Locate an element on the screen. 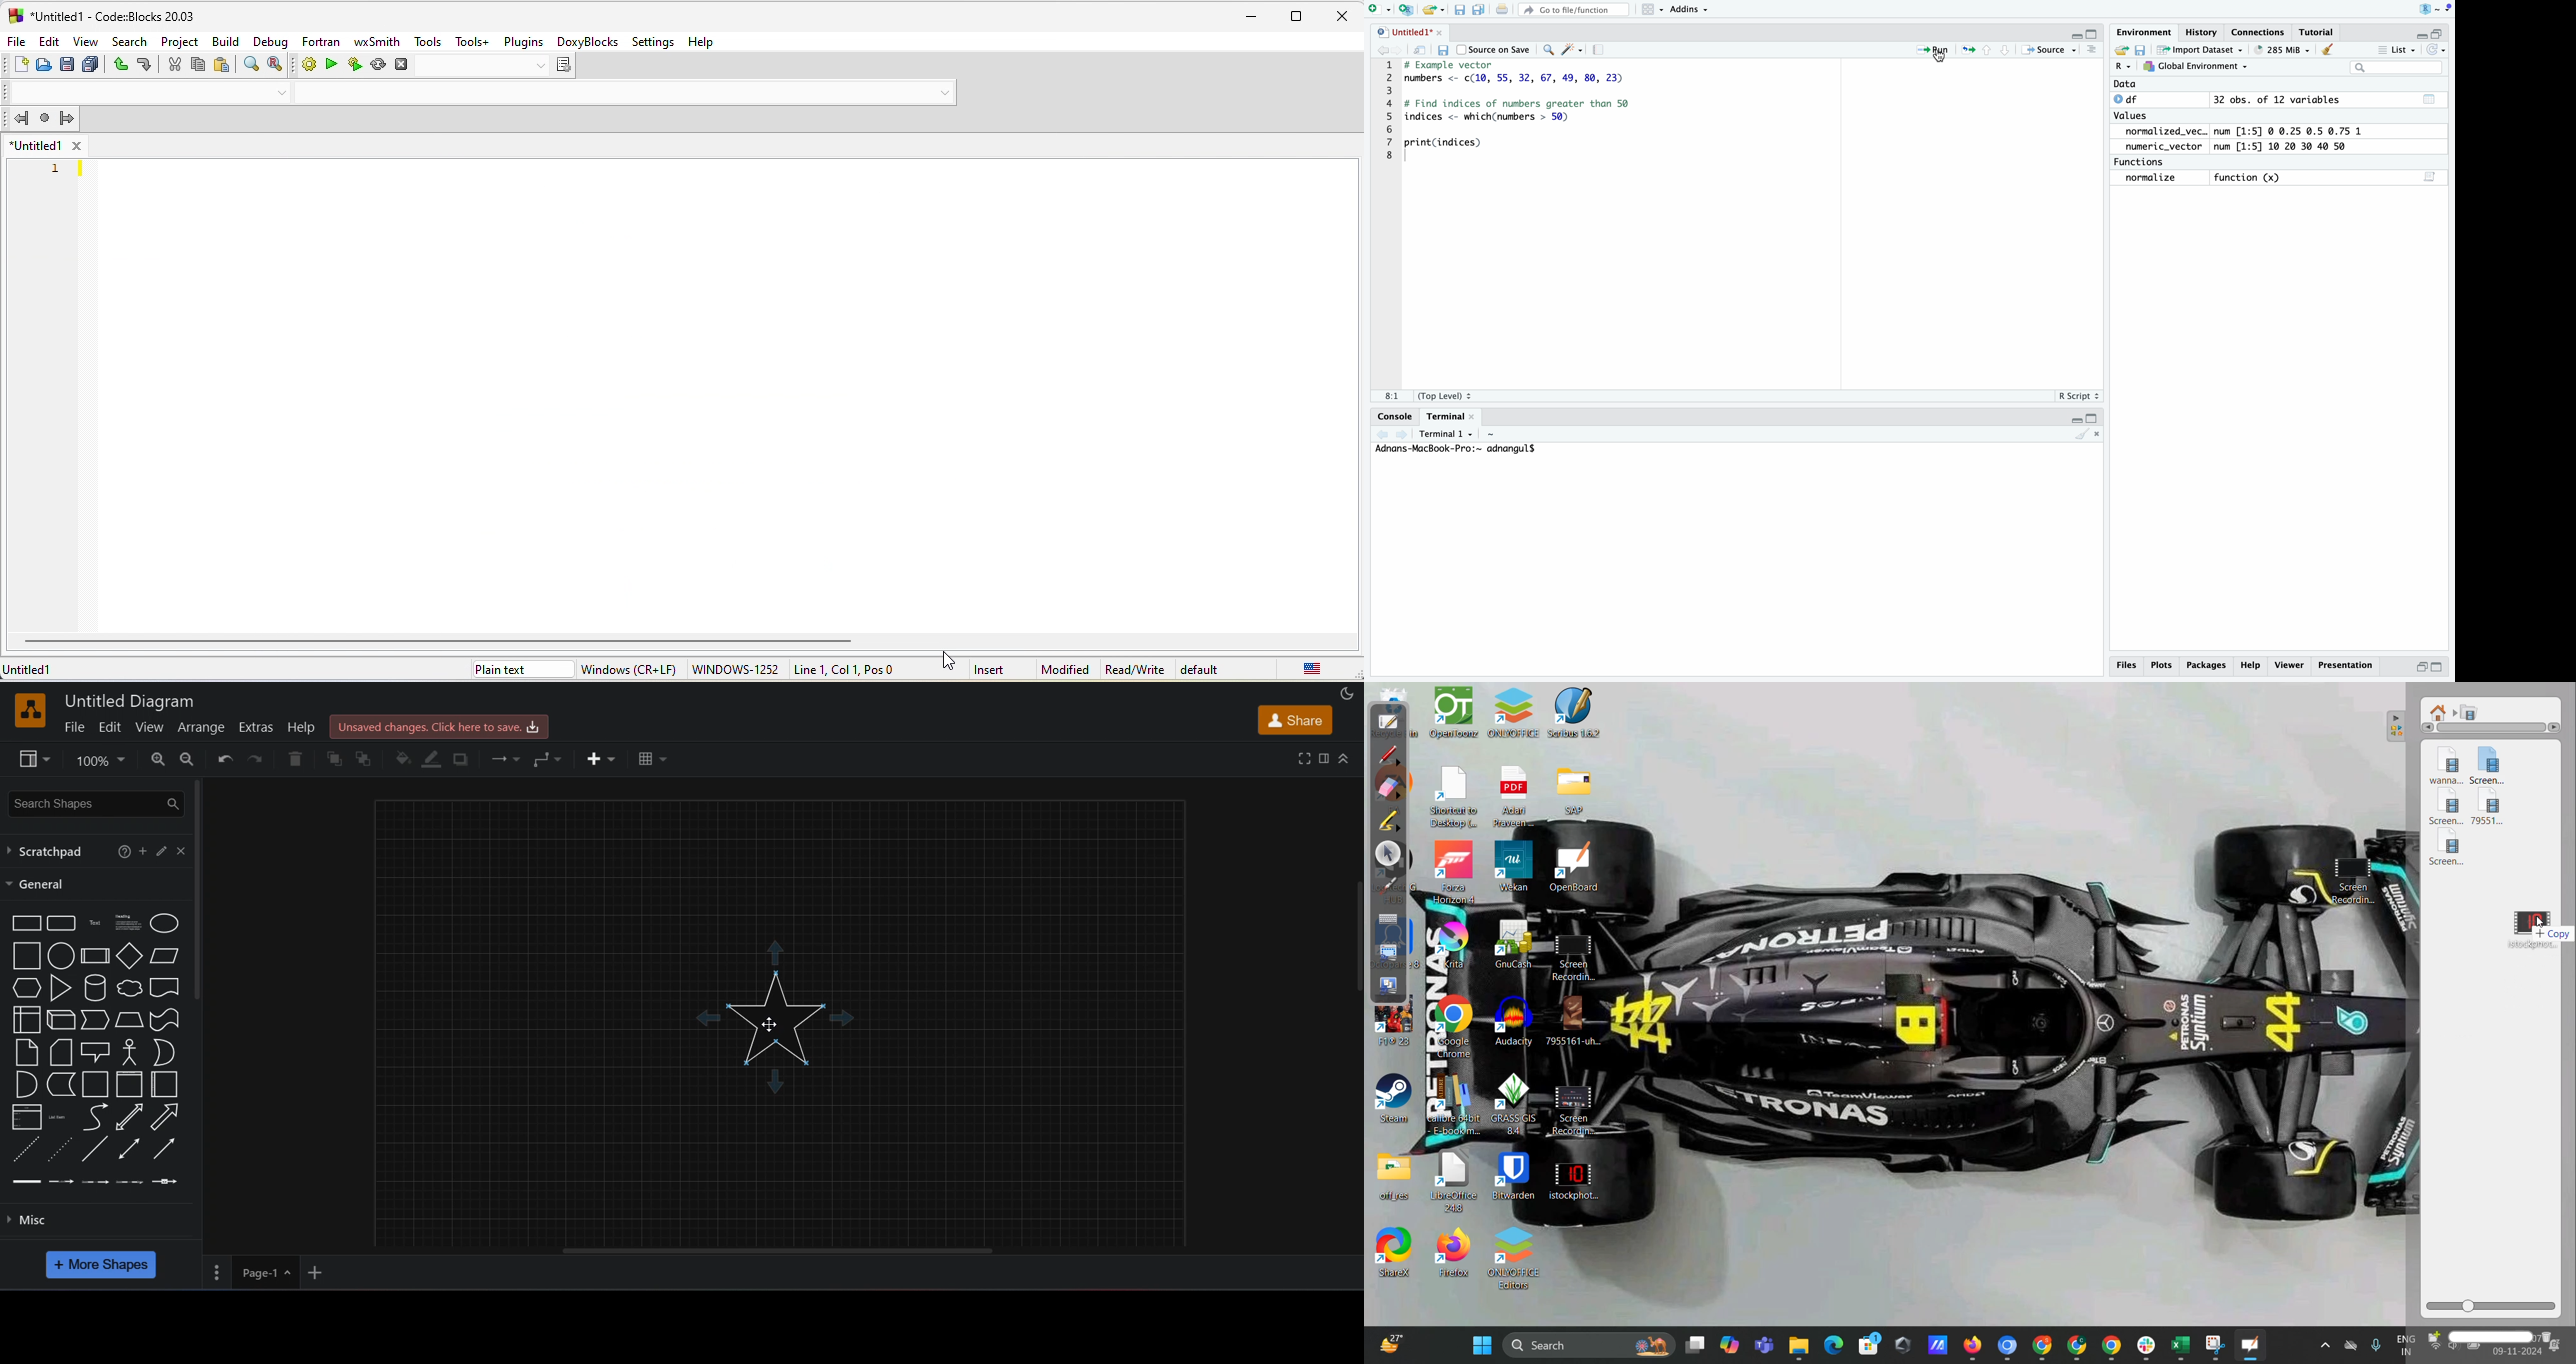 The image size is (2576, 1372). go to previous section is located at coordinates (1986, 49).